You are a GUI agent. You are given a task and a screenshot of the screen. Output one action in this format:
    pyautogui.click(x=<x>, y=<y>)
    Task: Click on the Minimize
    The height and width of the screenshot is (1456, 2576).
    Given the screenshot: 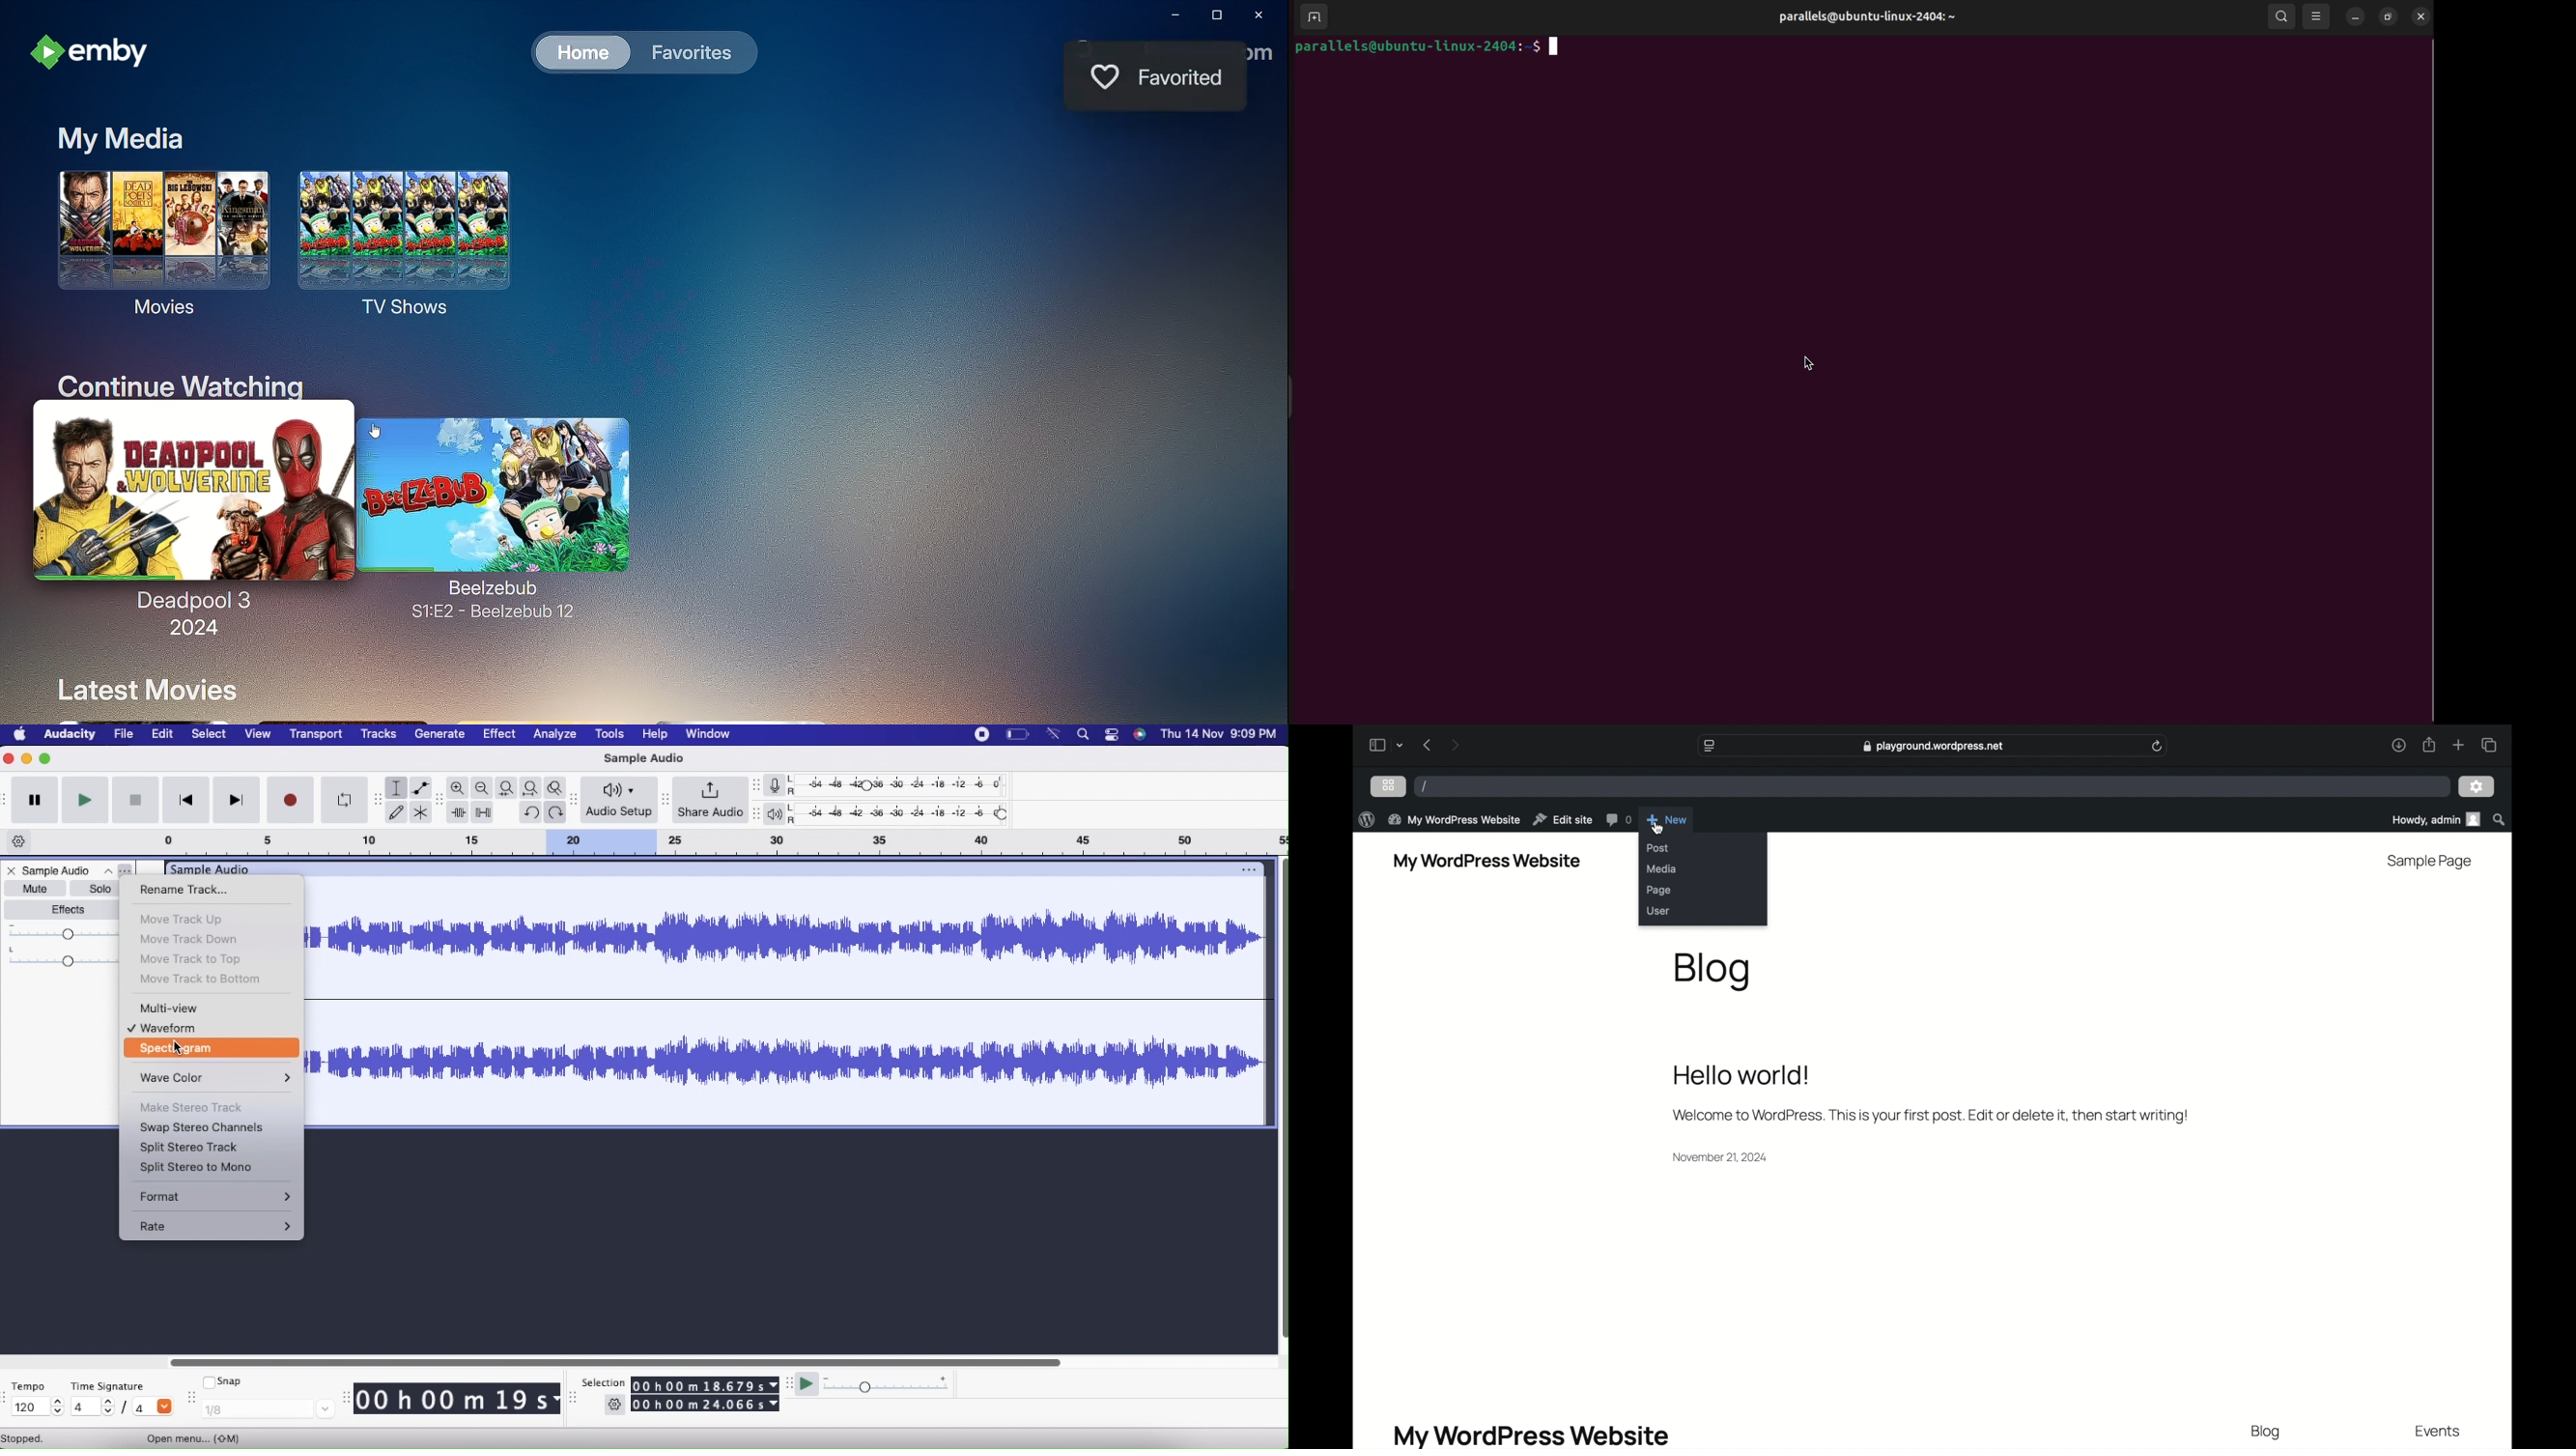 What is the action you would take?
    pyautogui.click(x=28, y=759)
    